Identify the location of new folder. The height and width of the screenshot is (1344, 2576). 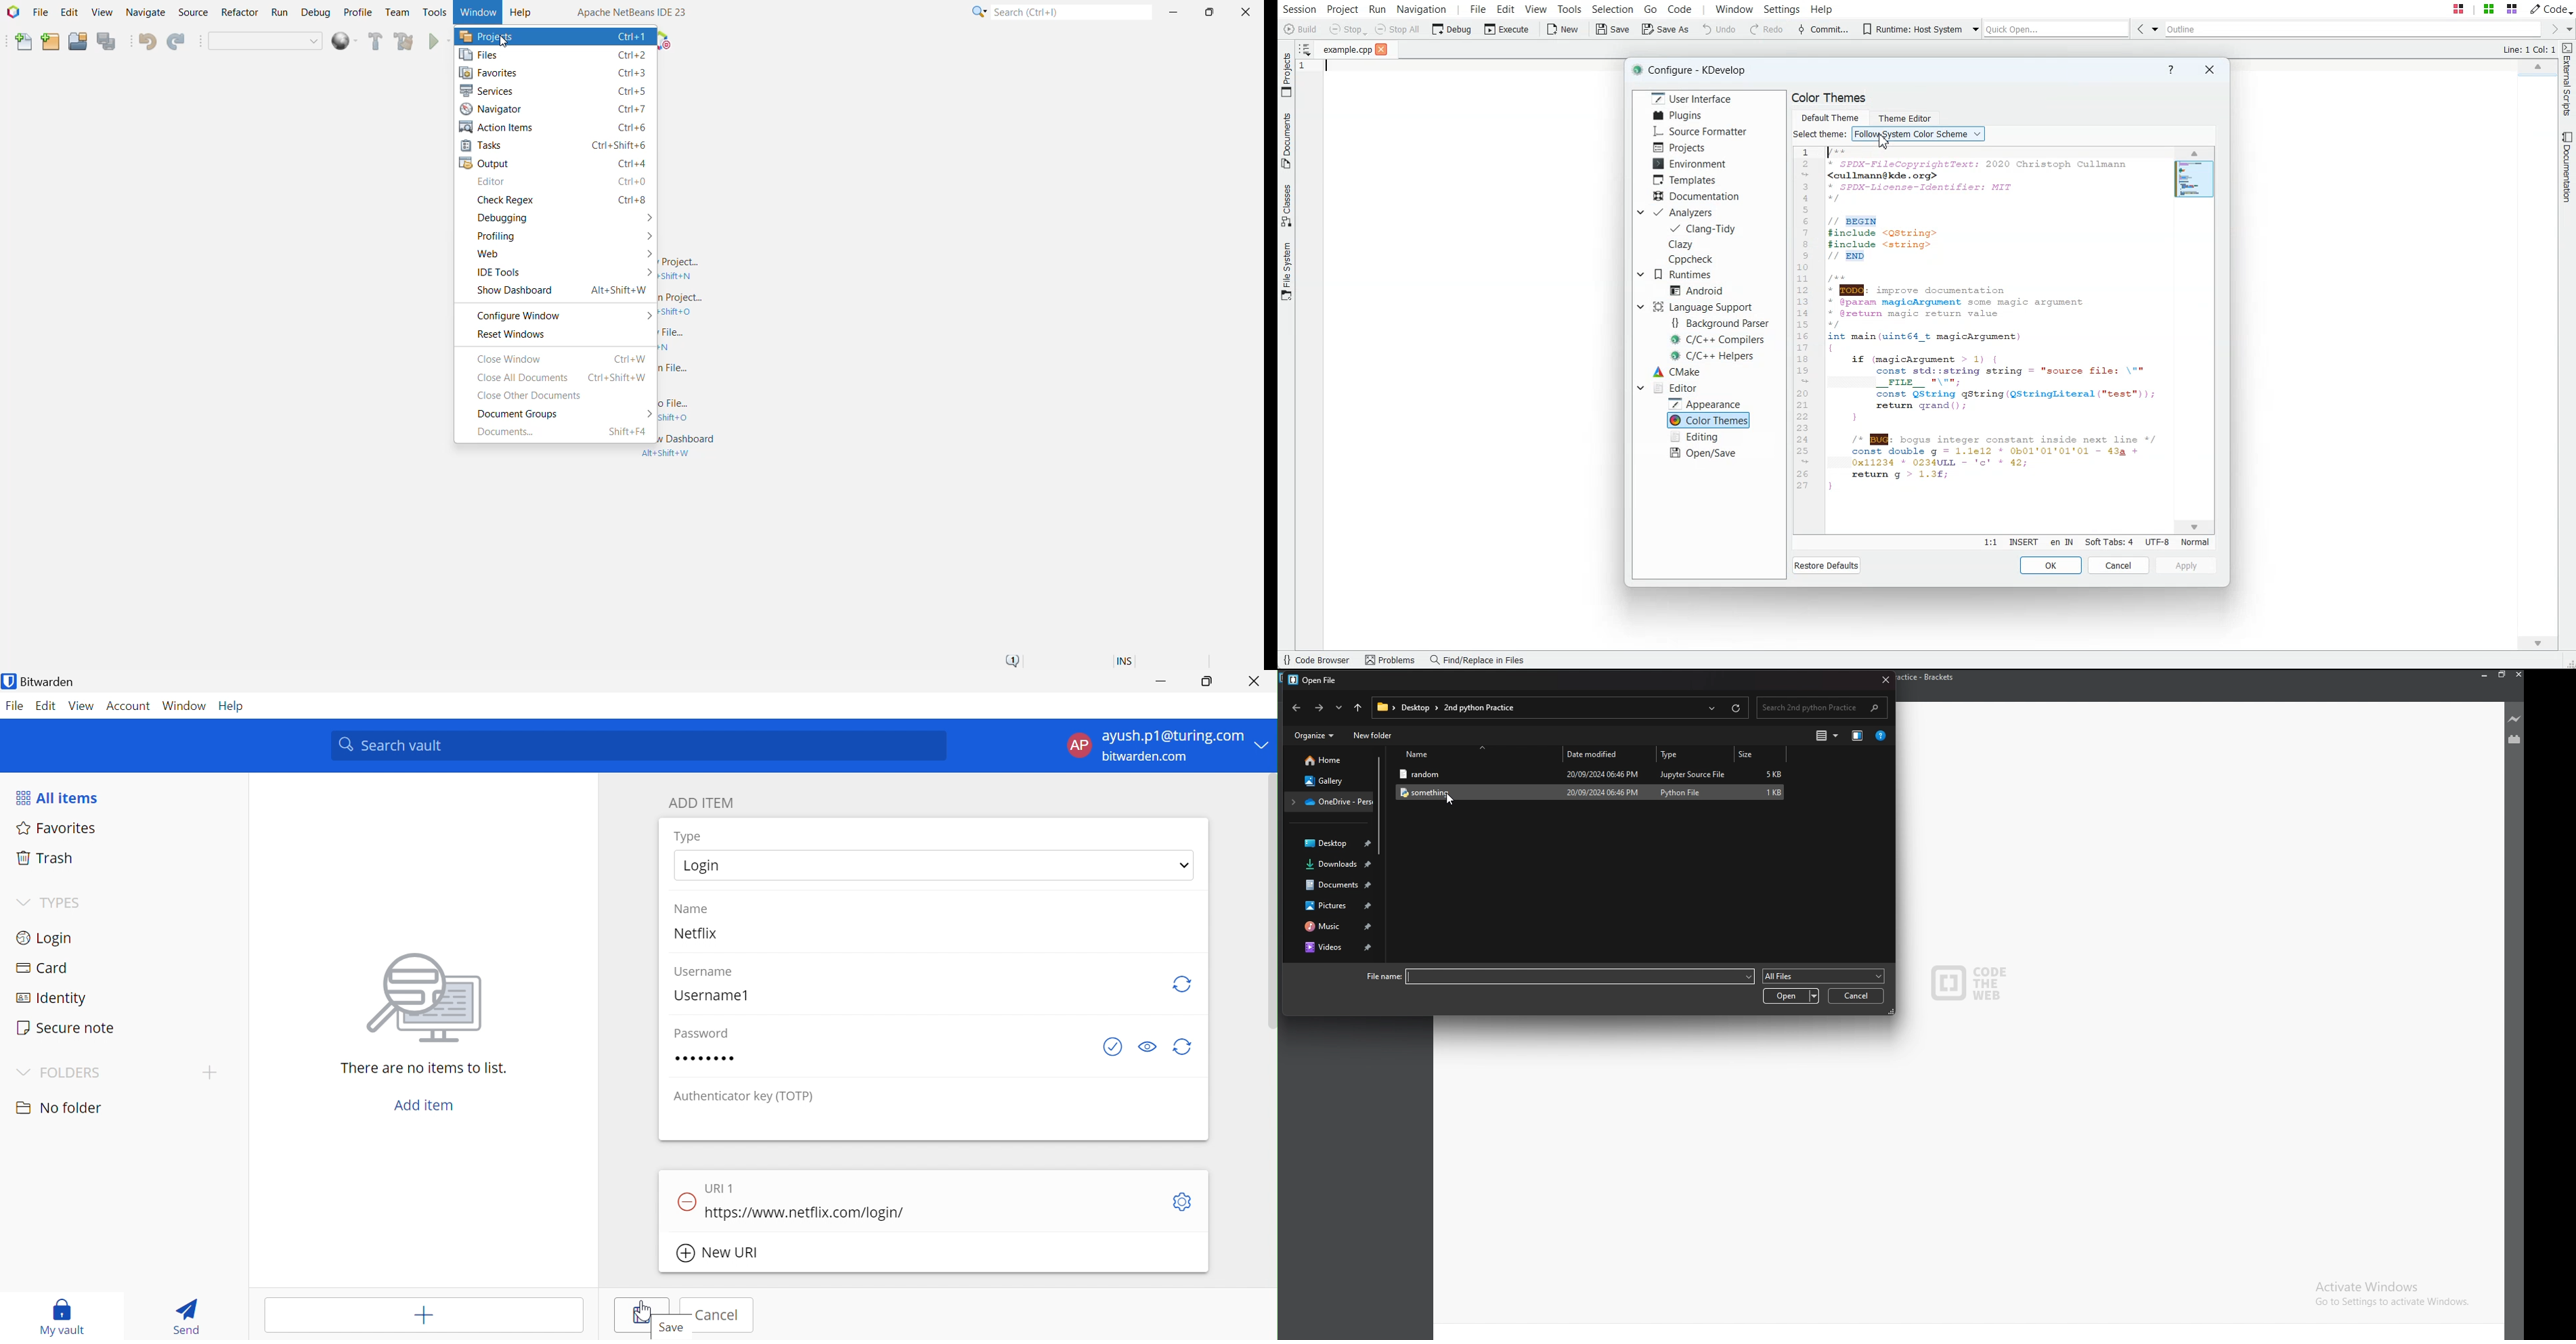
(1373, 736).